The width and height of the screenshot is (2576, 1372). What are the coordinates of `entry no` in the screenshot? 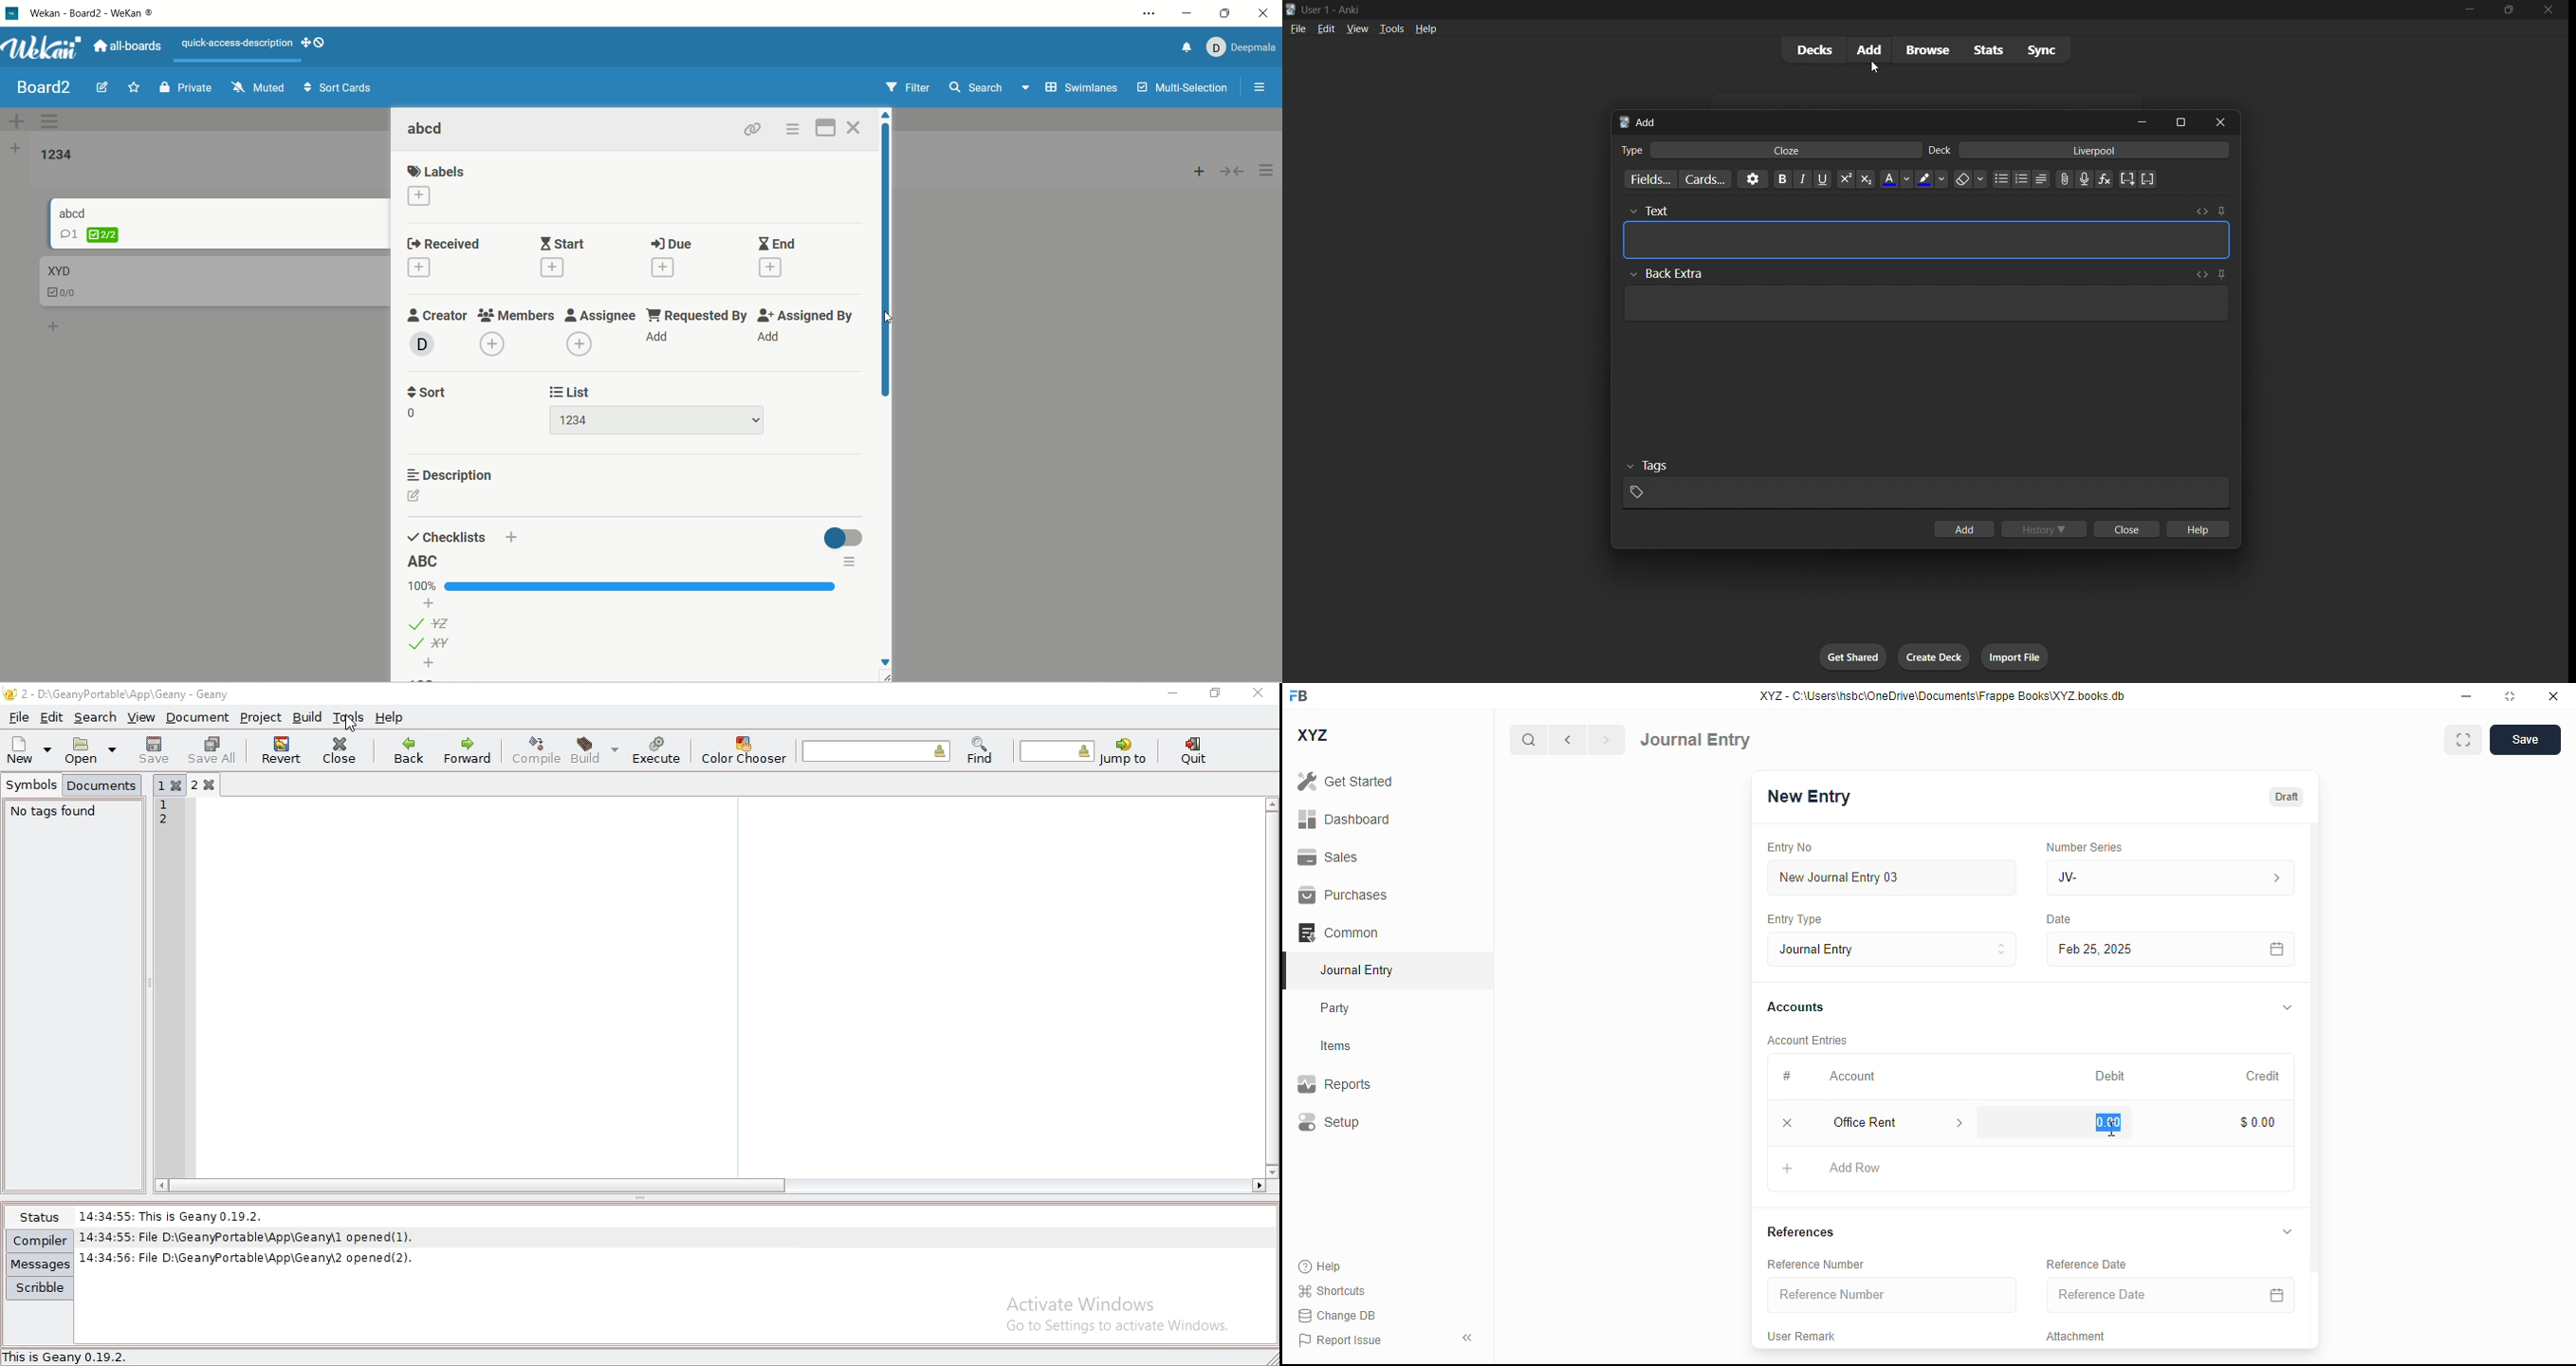 It's located at (1790, 848).